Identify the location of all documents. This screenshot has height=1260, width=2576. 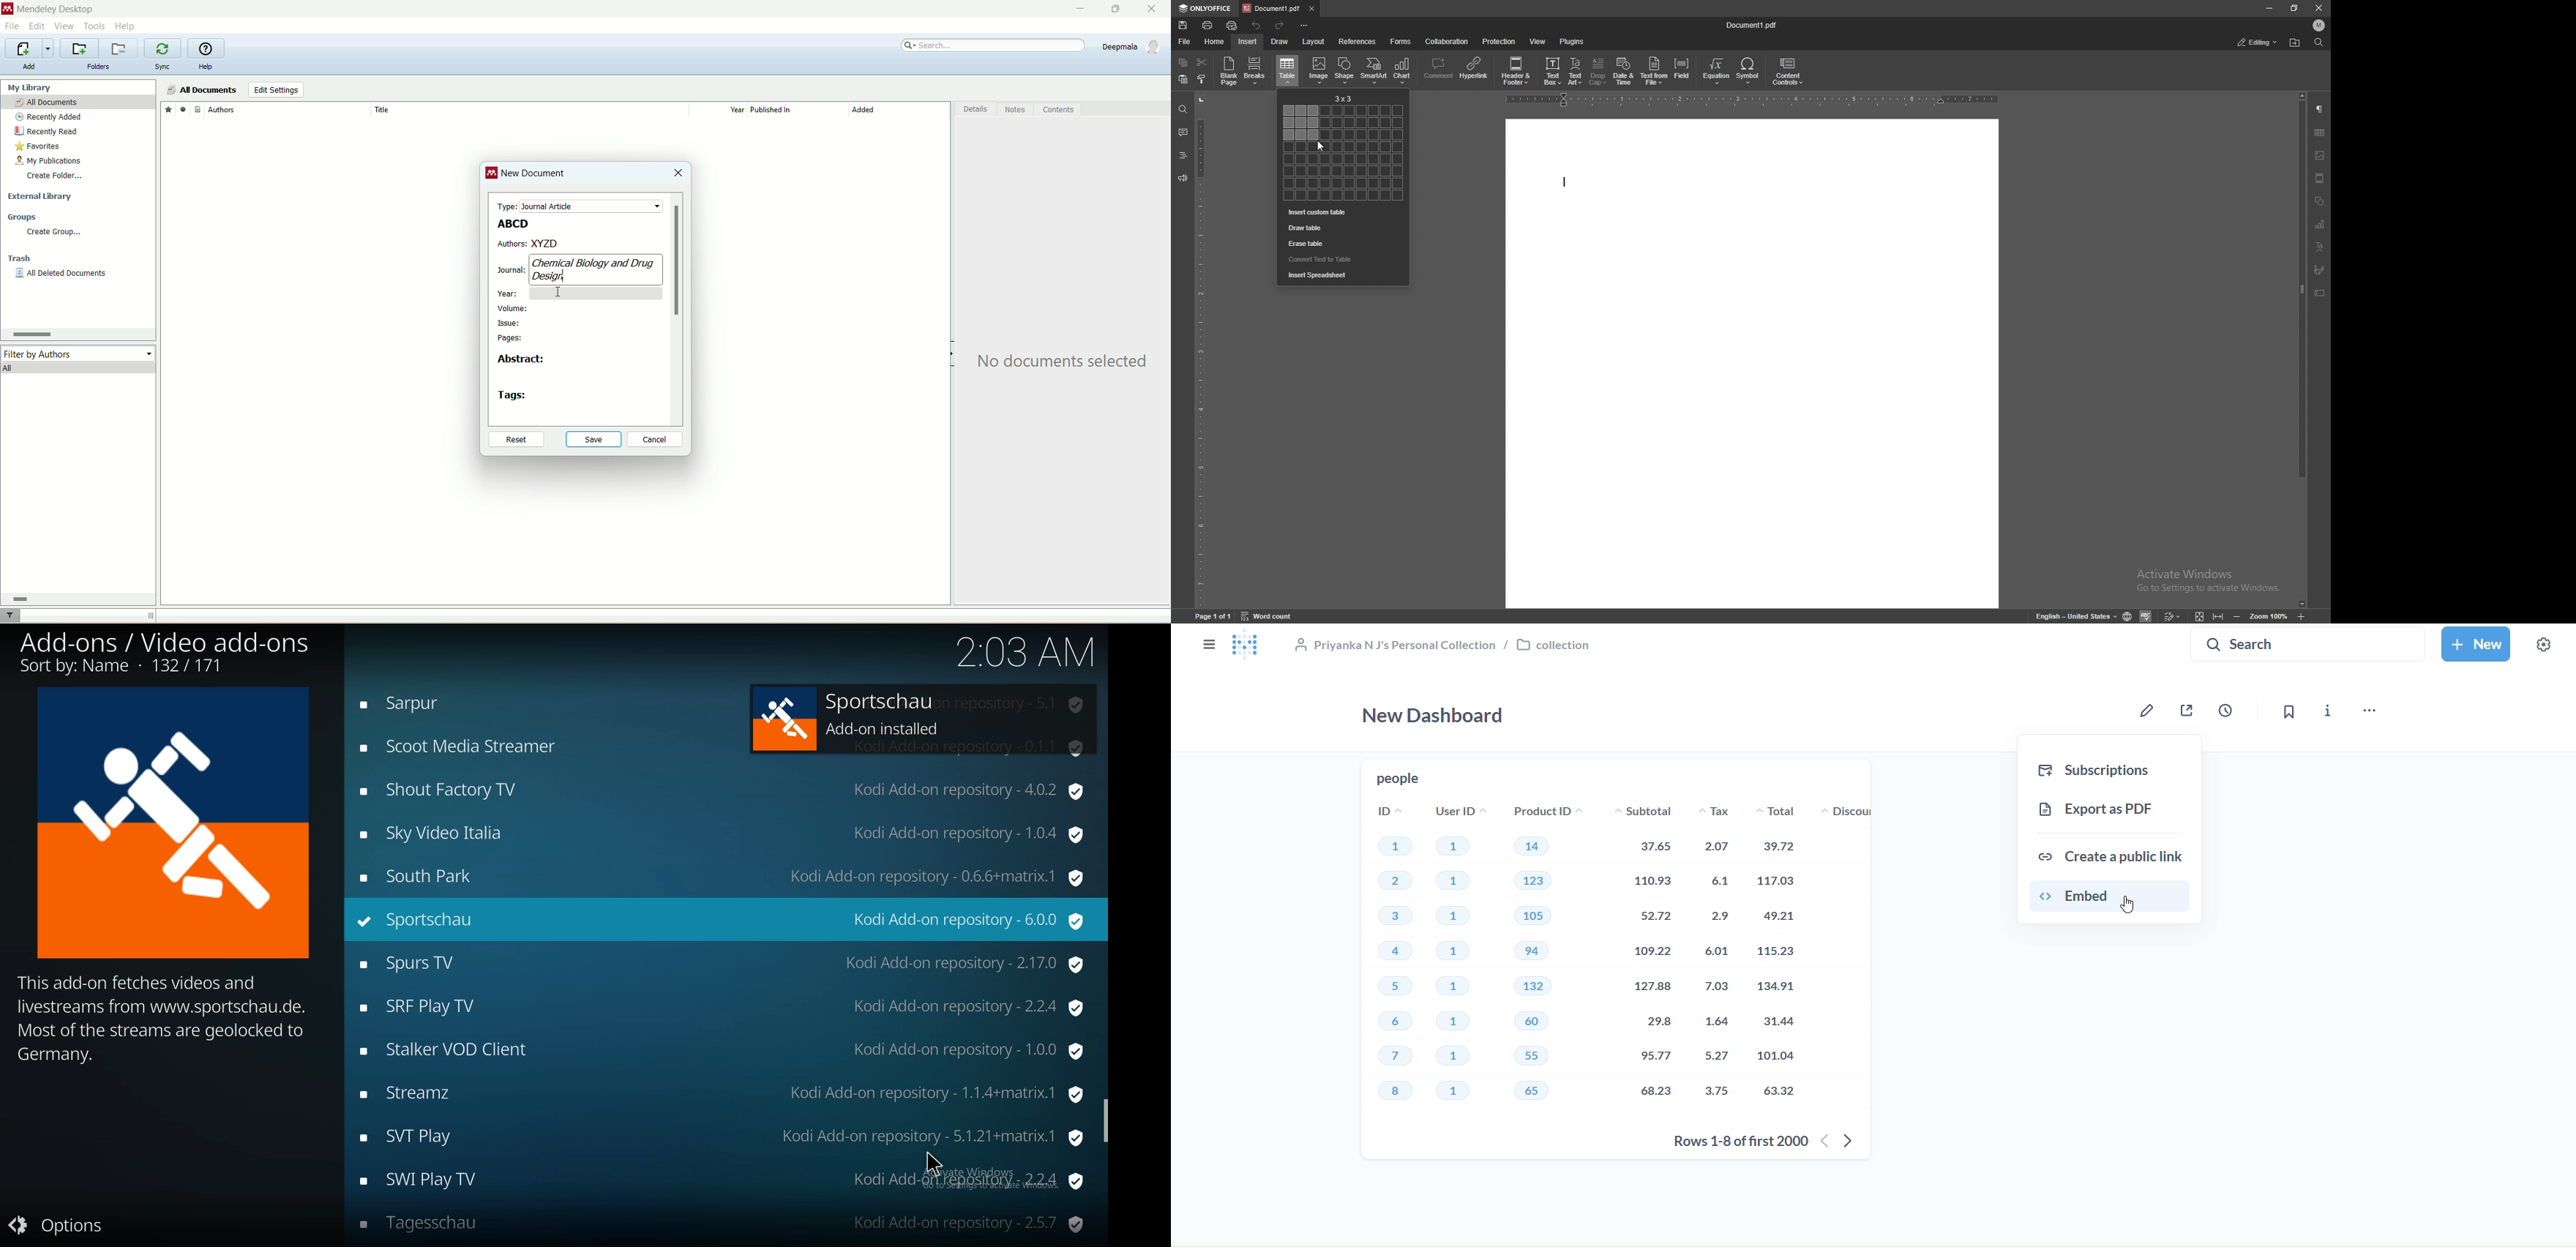
(201, 90).